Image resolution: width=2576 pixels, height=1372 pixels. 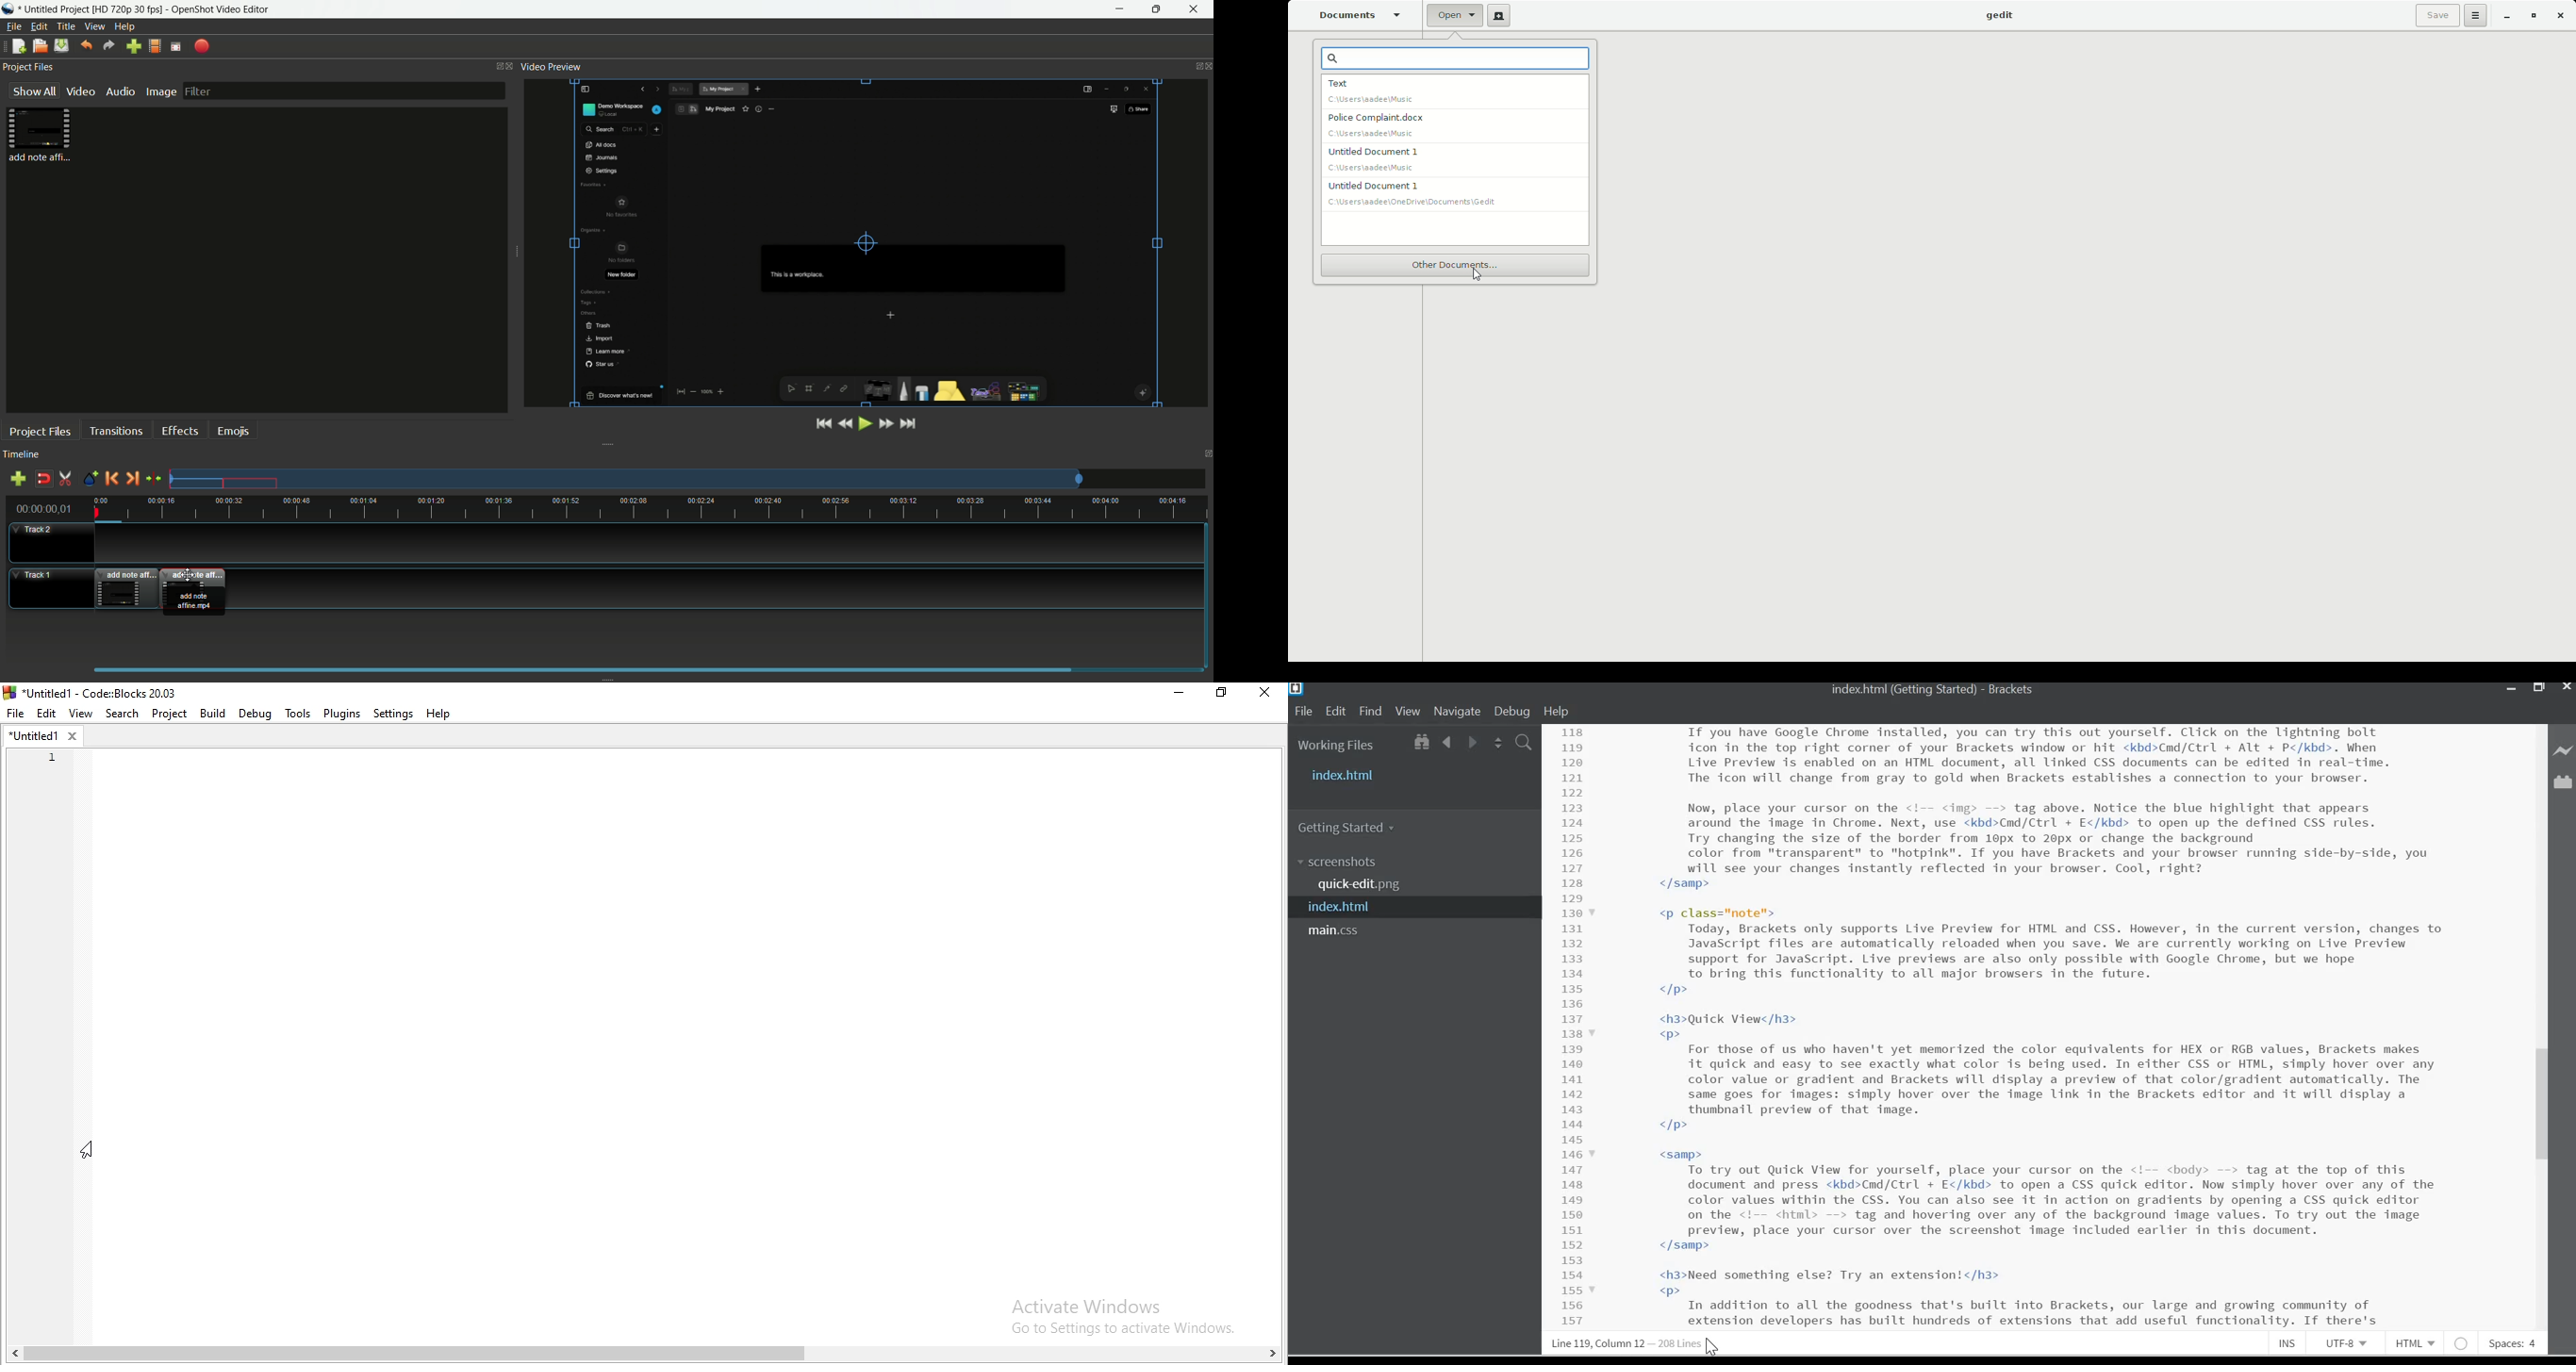 What do you see at coordinates (2288, 1343) in the screenshot?
I see `Insert` at bounding box center [2288, 1343].